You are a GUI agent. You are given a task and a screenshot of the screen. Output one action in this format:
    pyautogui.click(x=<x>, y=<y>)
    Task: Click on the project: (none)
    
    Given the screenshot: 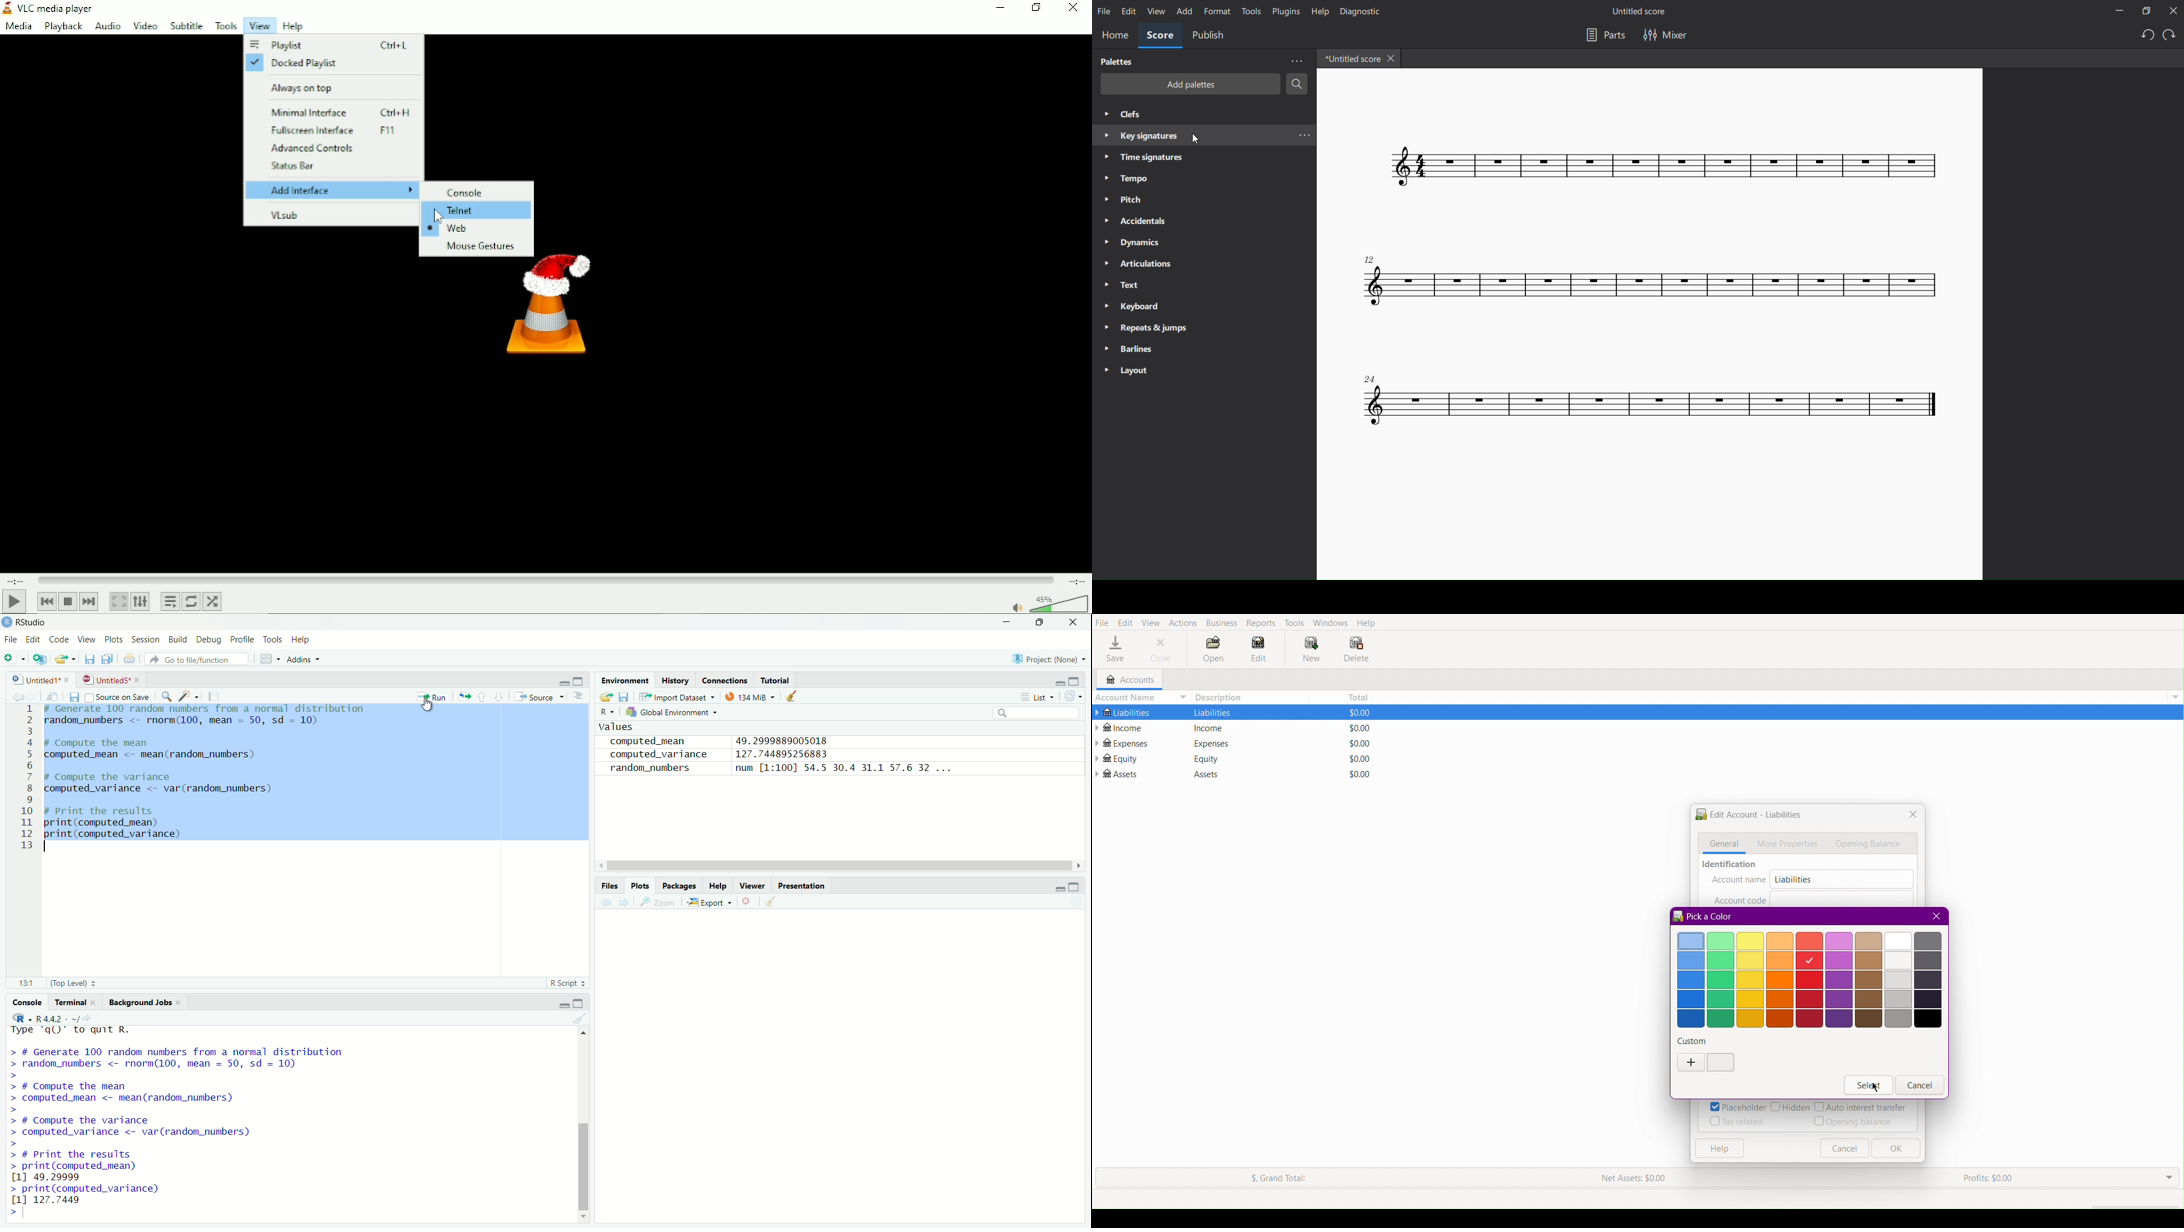 What is the action you would take?
    pyautogui.click(x=1052, y=659)
    